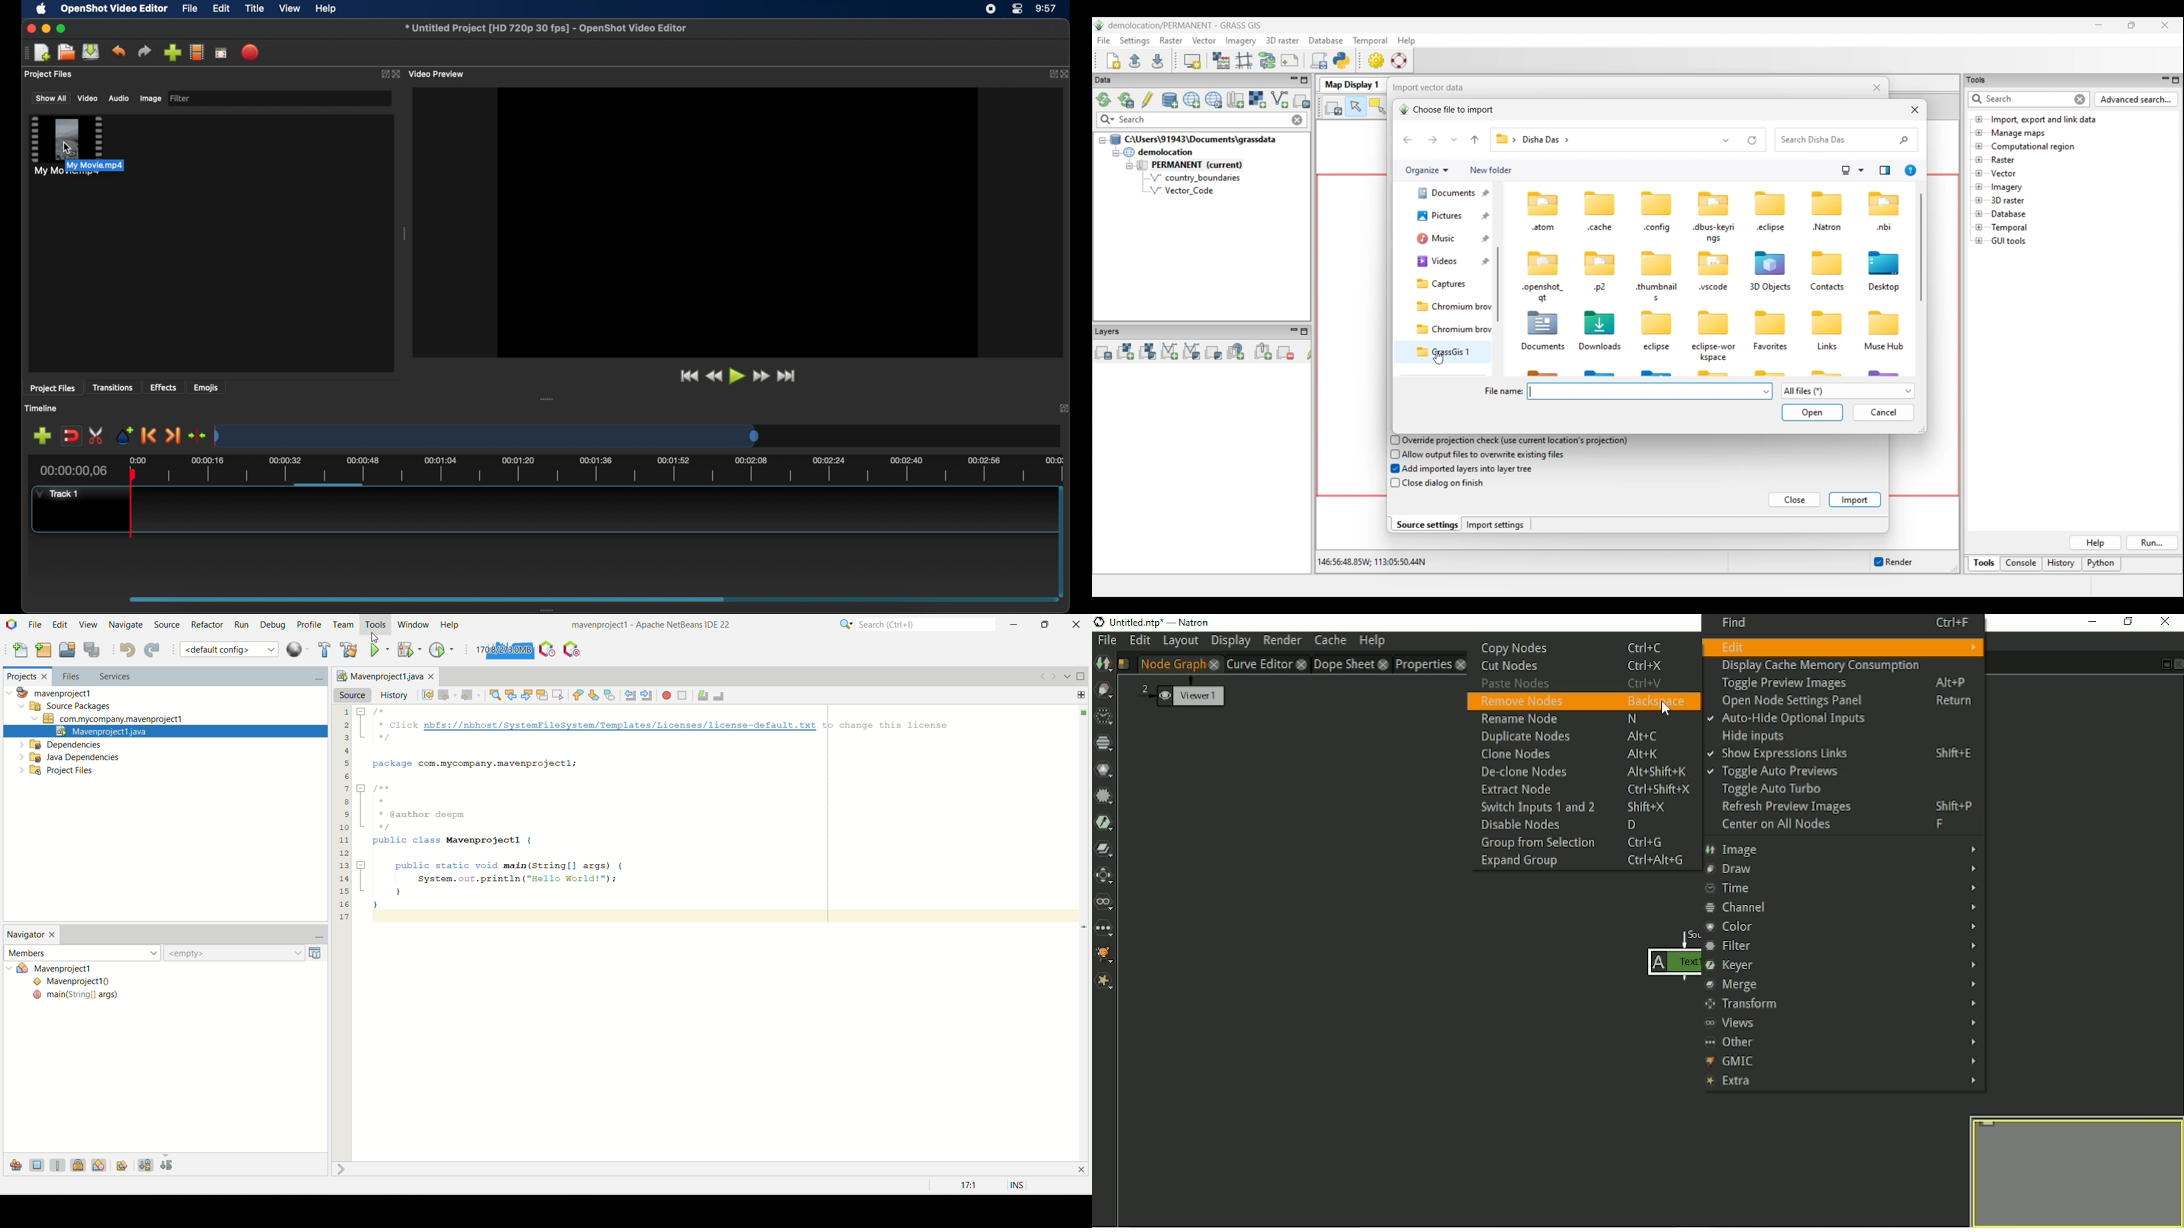  Describe the element at coordinates (125, 434) in the screenshot. I see `add marker` at that location.